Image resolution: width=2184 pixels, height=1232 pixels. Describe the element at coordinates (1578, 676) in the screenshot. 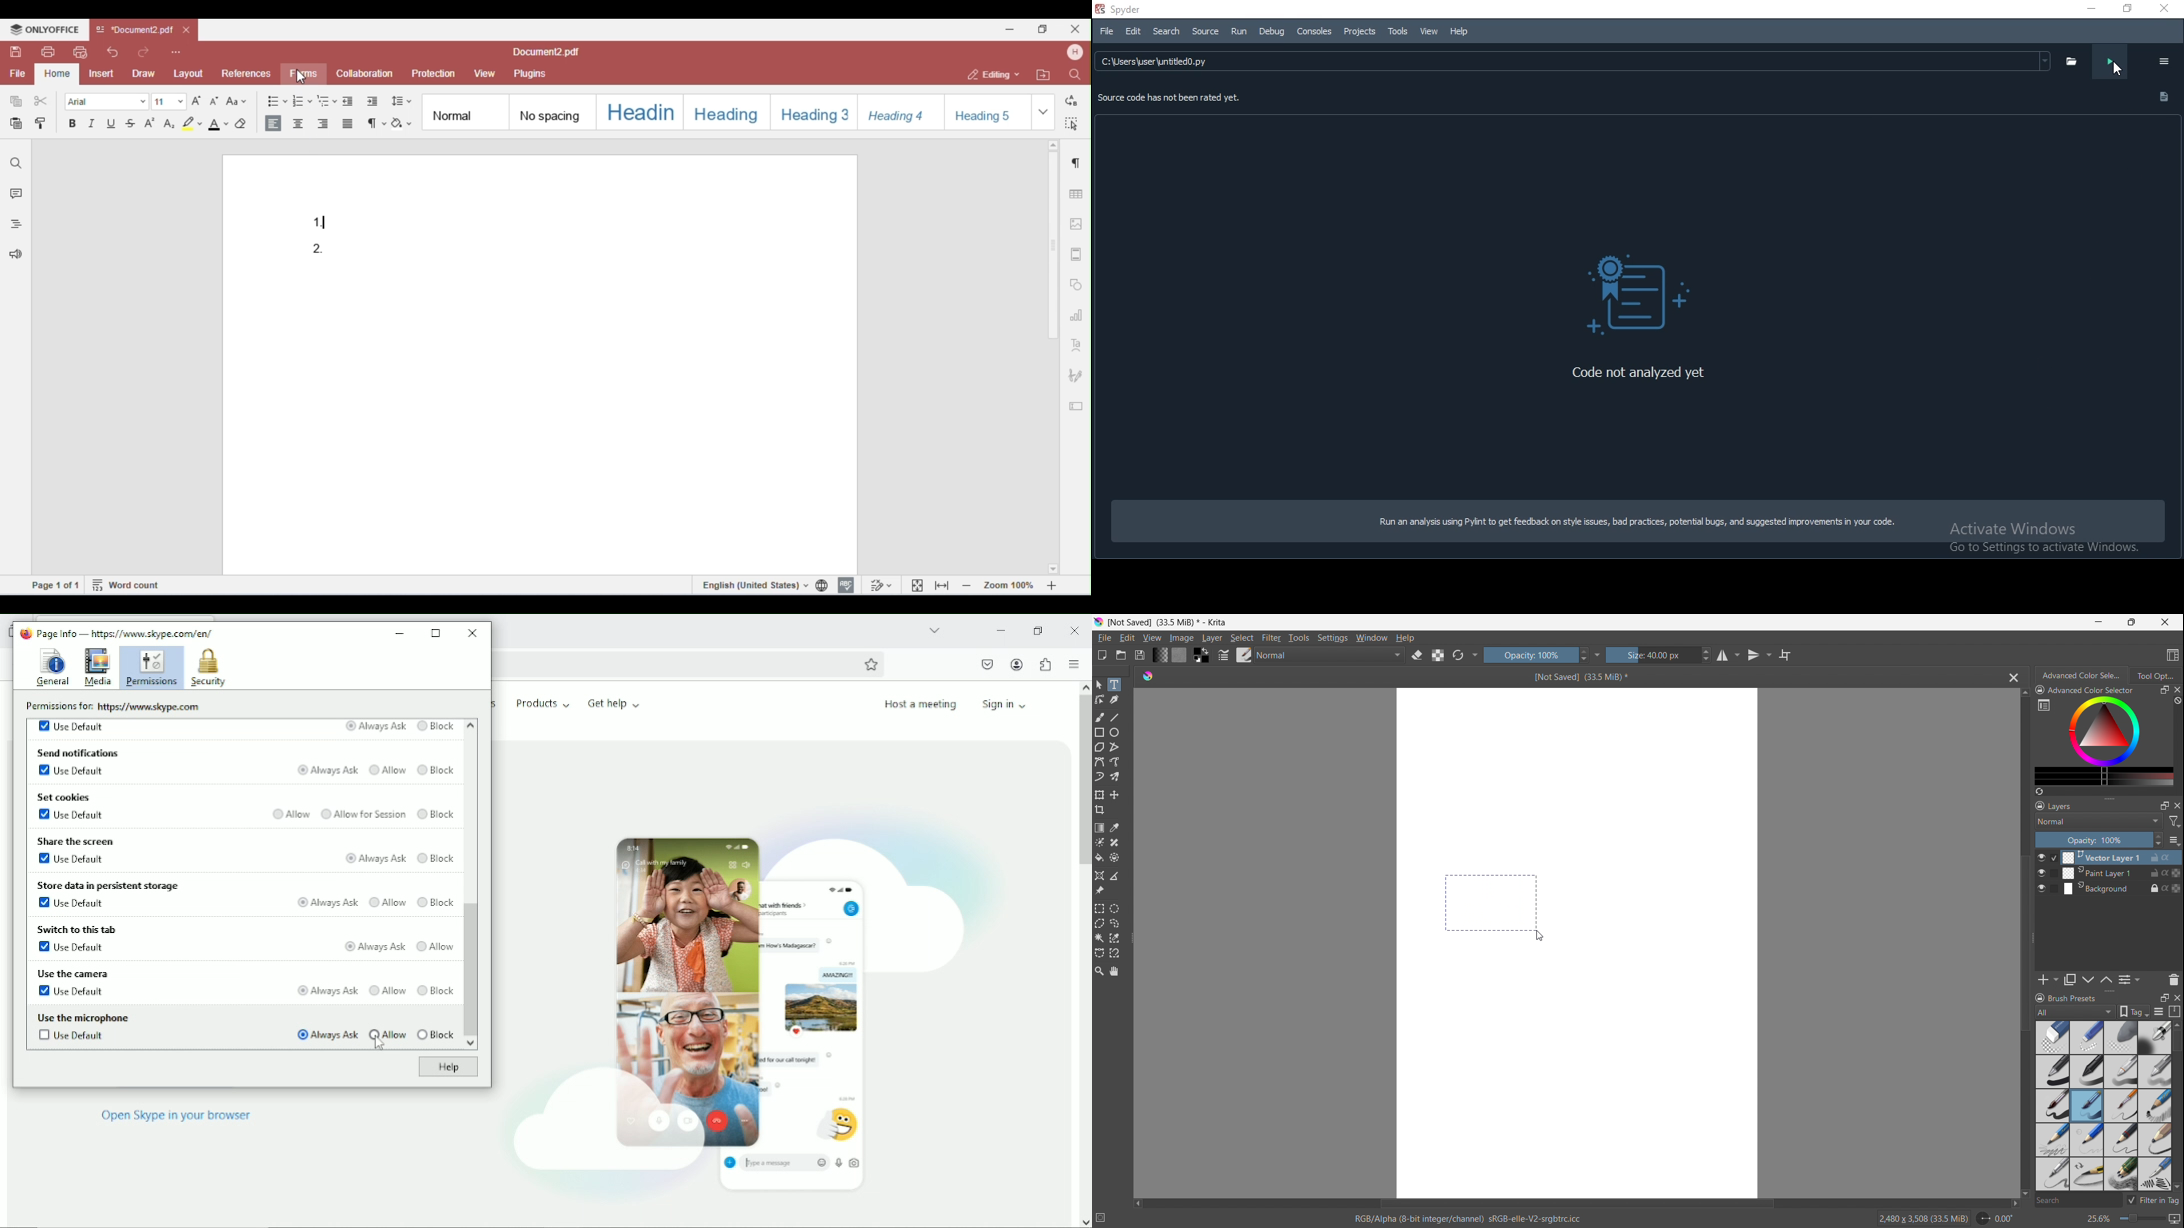

I see `Not saved(33.5 Mib` at that location.